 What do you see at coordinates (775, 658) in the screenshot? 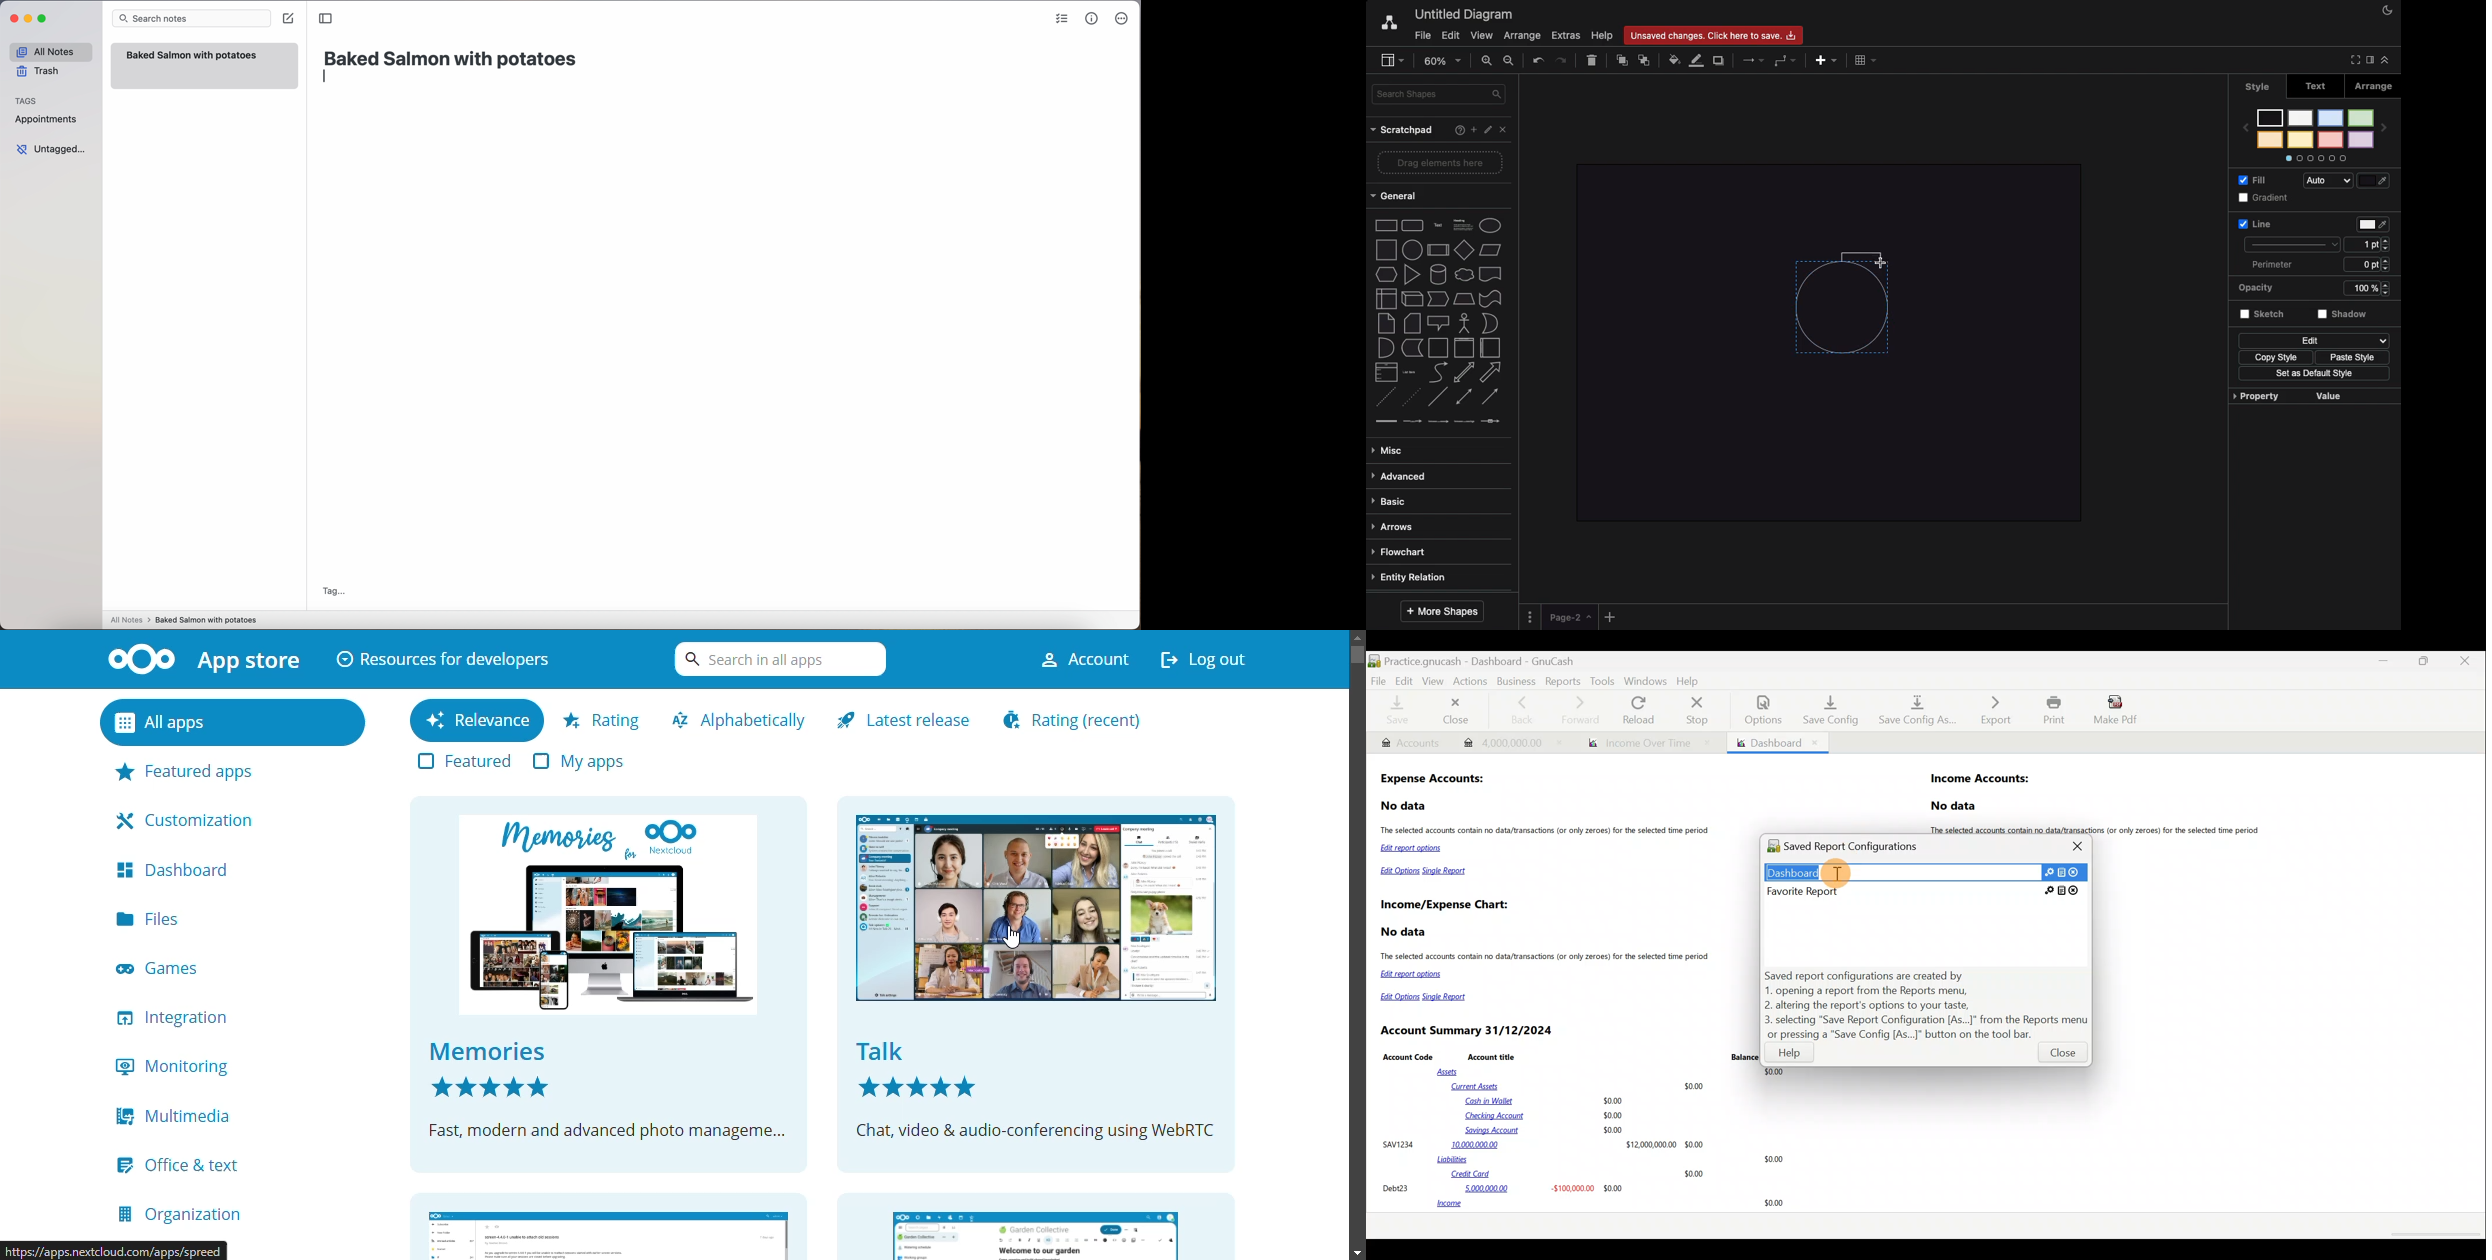
I see `search in all apps` at bounding box center [775, 658].